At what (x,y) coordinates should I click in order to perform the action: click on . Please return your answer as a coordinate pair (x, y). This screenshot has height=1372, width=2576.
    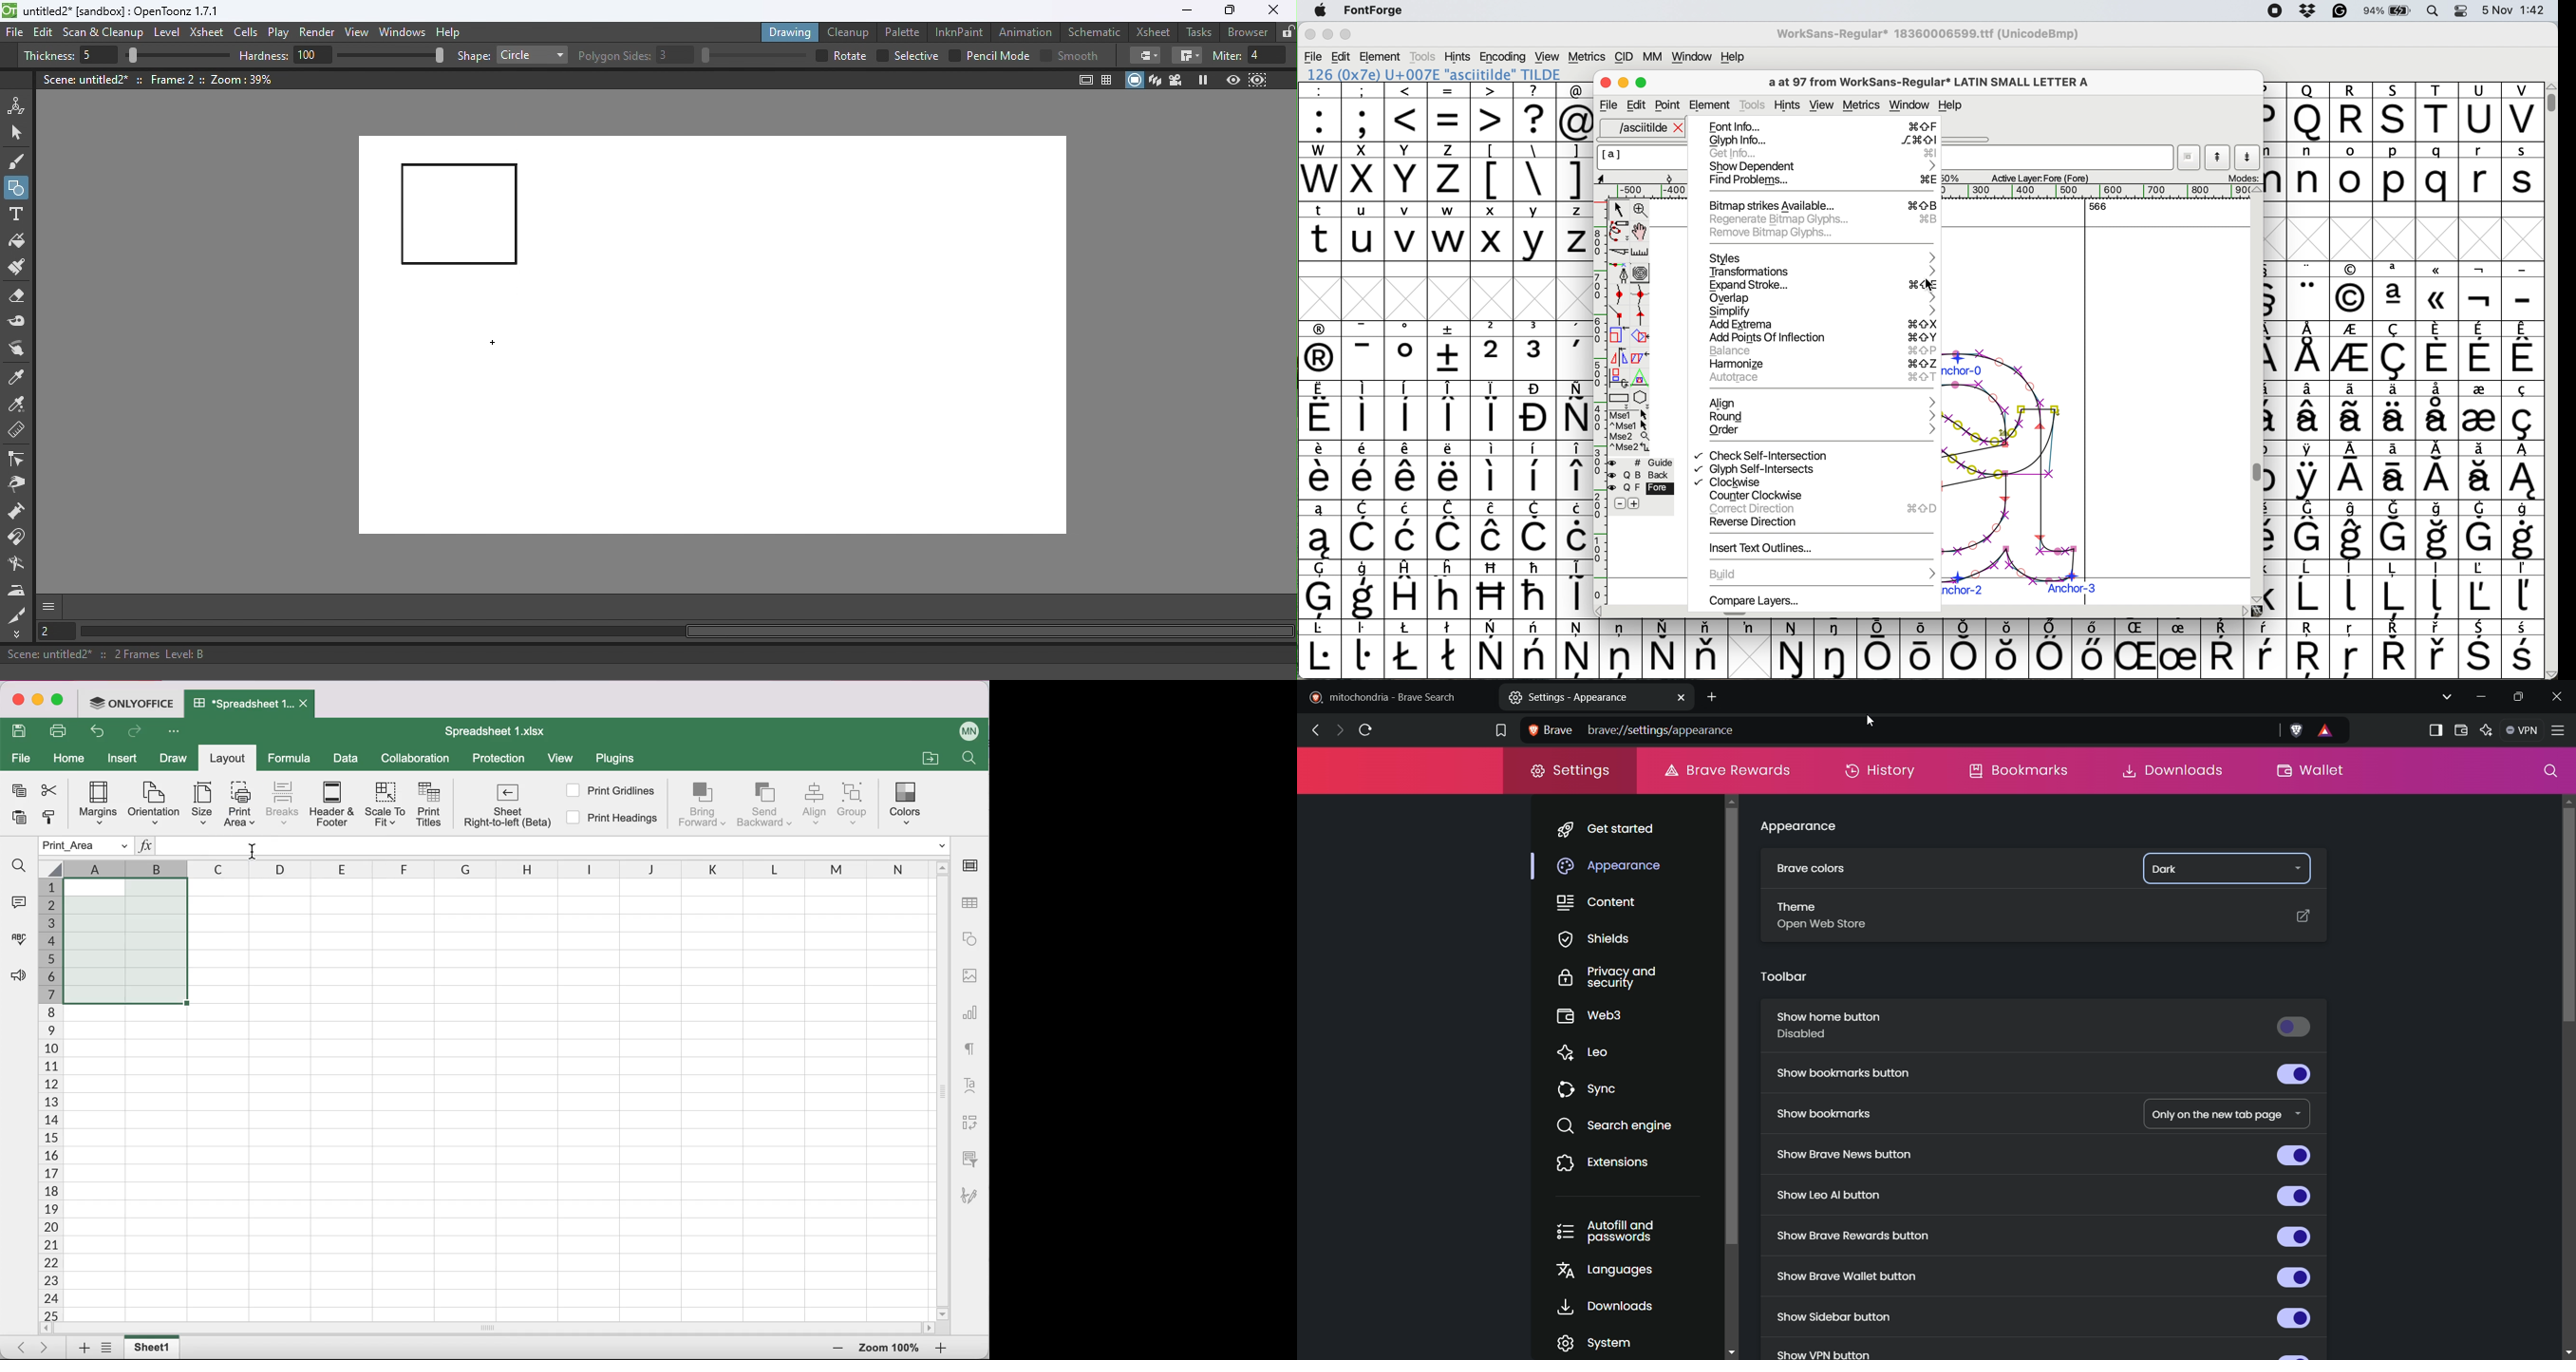
    Looking at the image, I should click on (2008, 648).